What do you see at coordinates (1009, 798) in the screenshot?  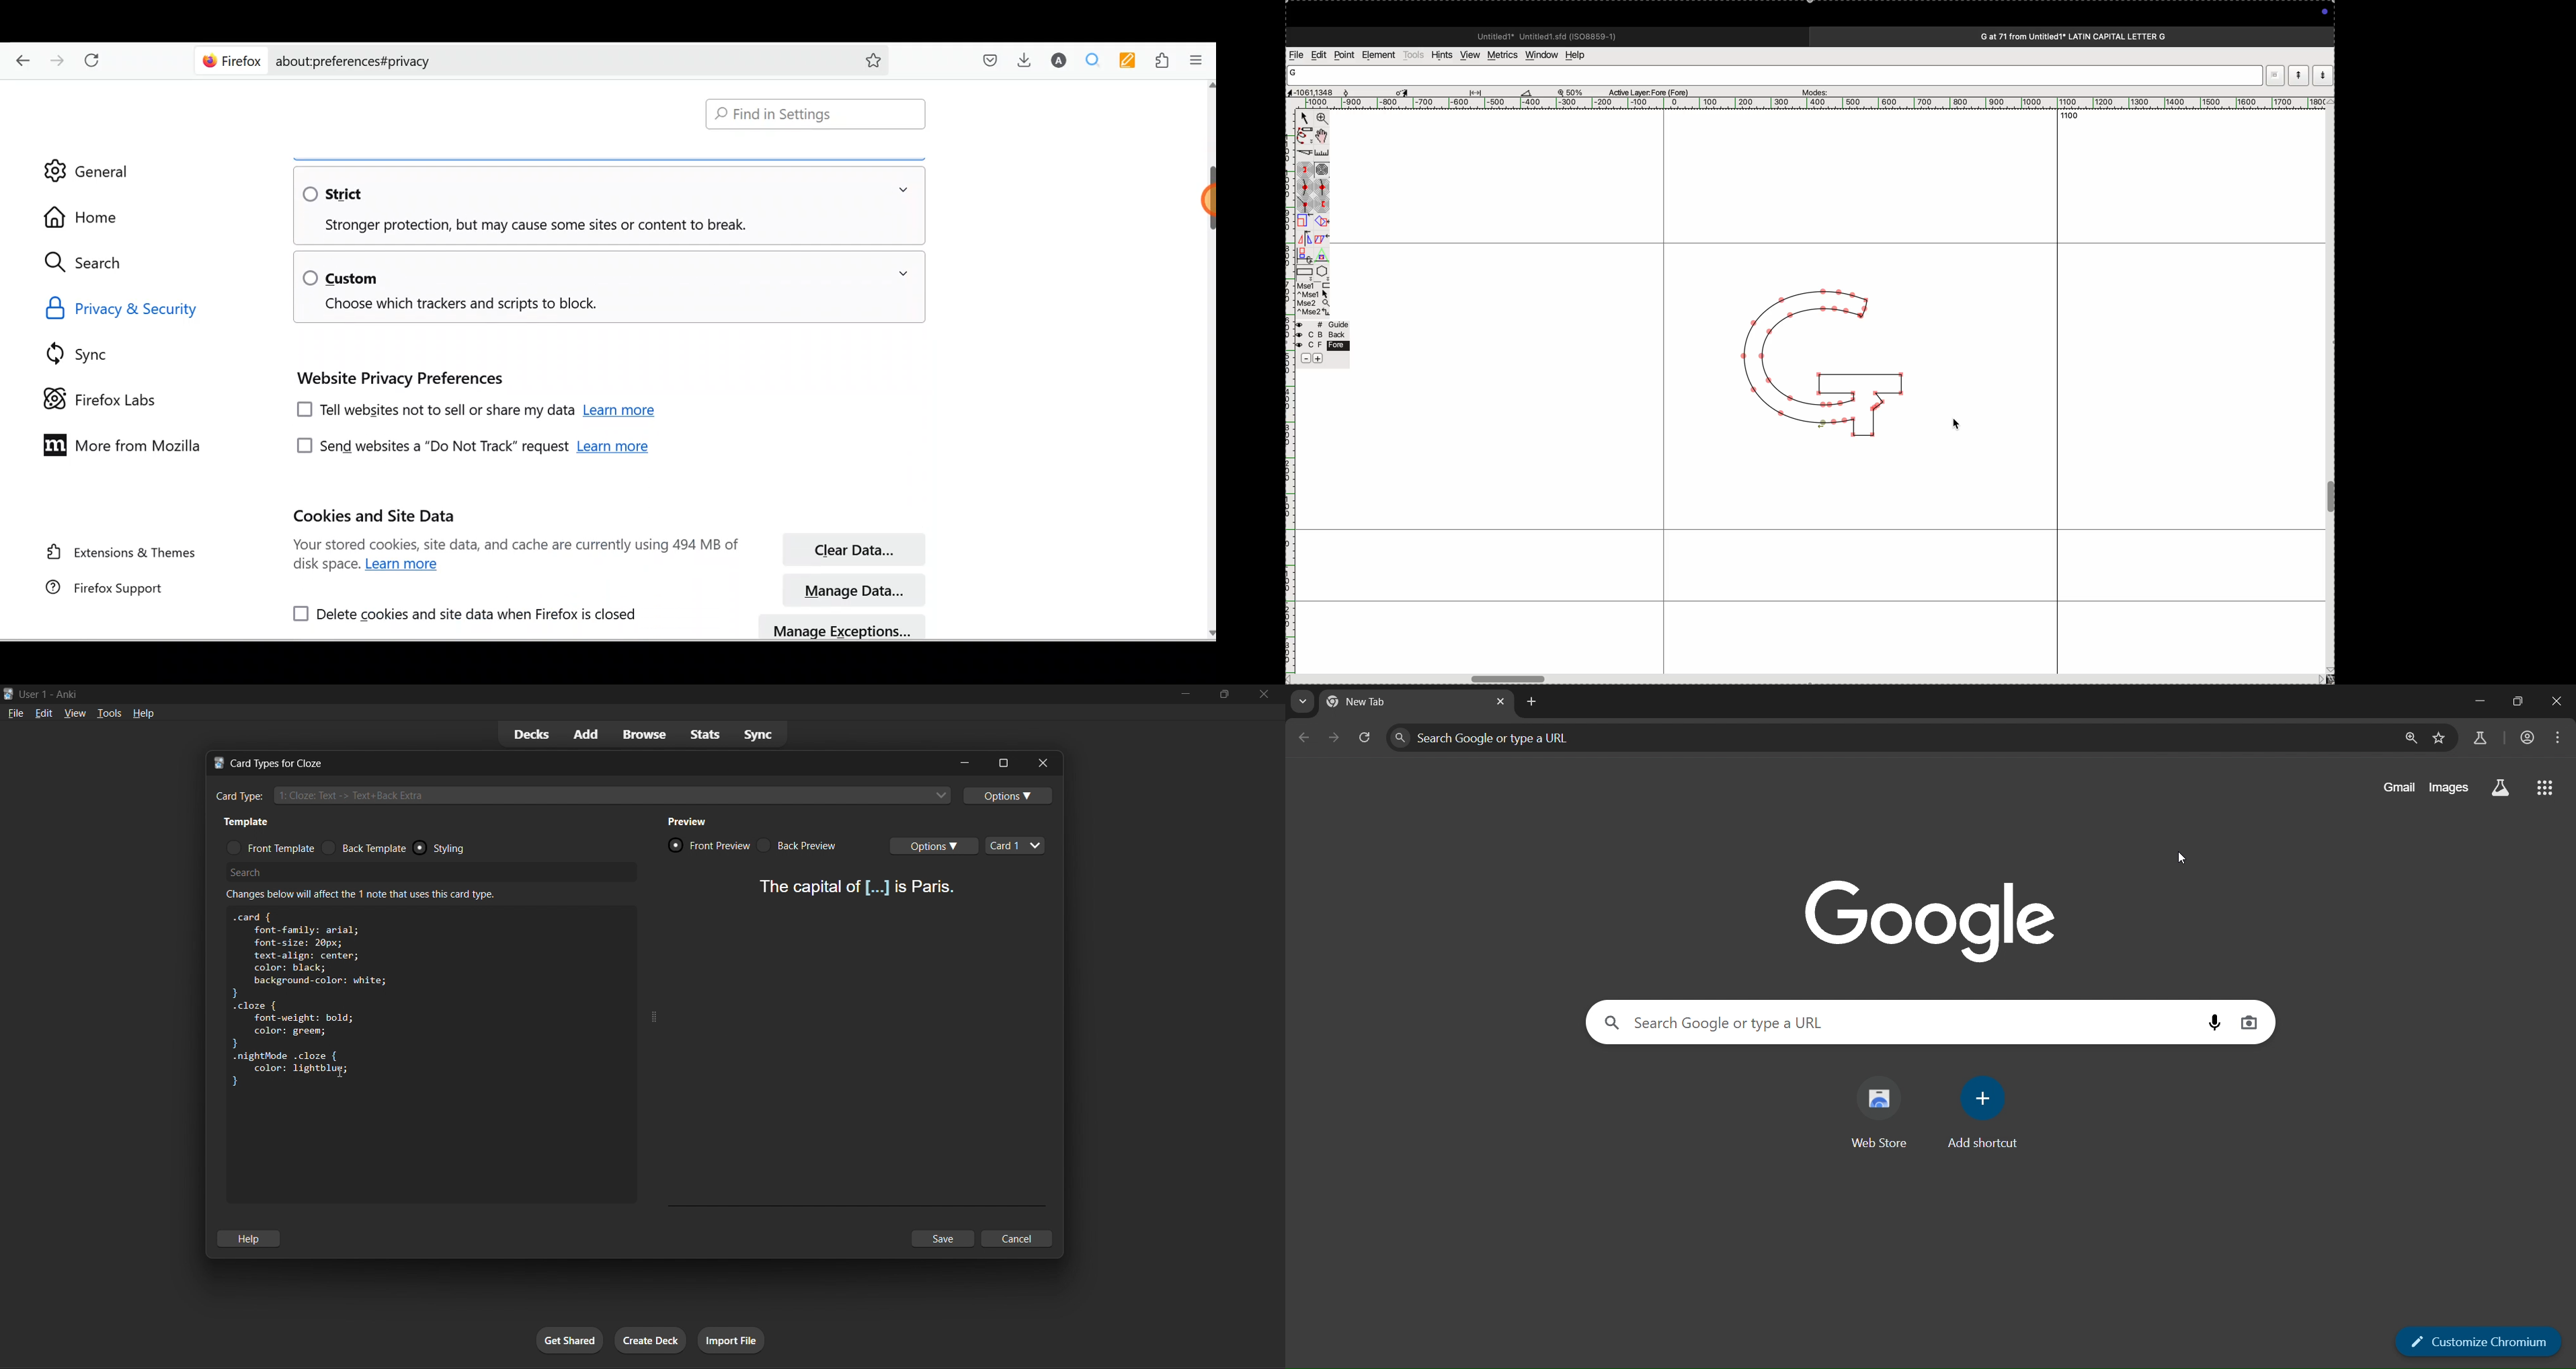 I see `options toggle` at bounding box center [1009, 798].